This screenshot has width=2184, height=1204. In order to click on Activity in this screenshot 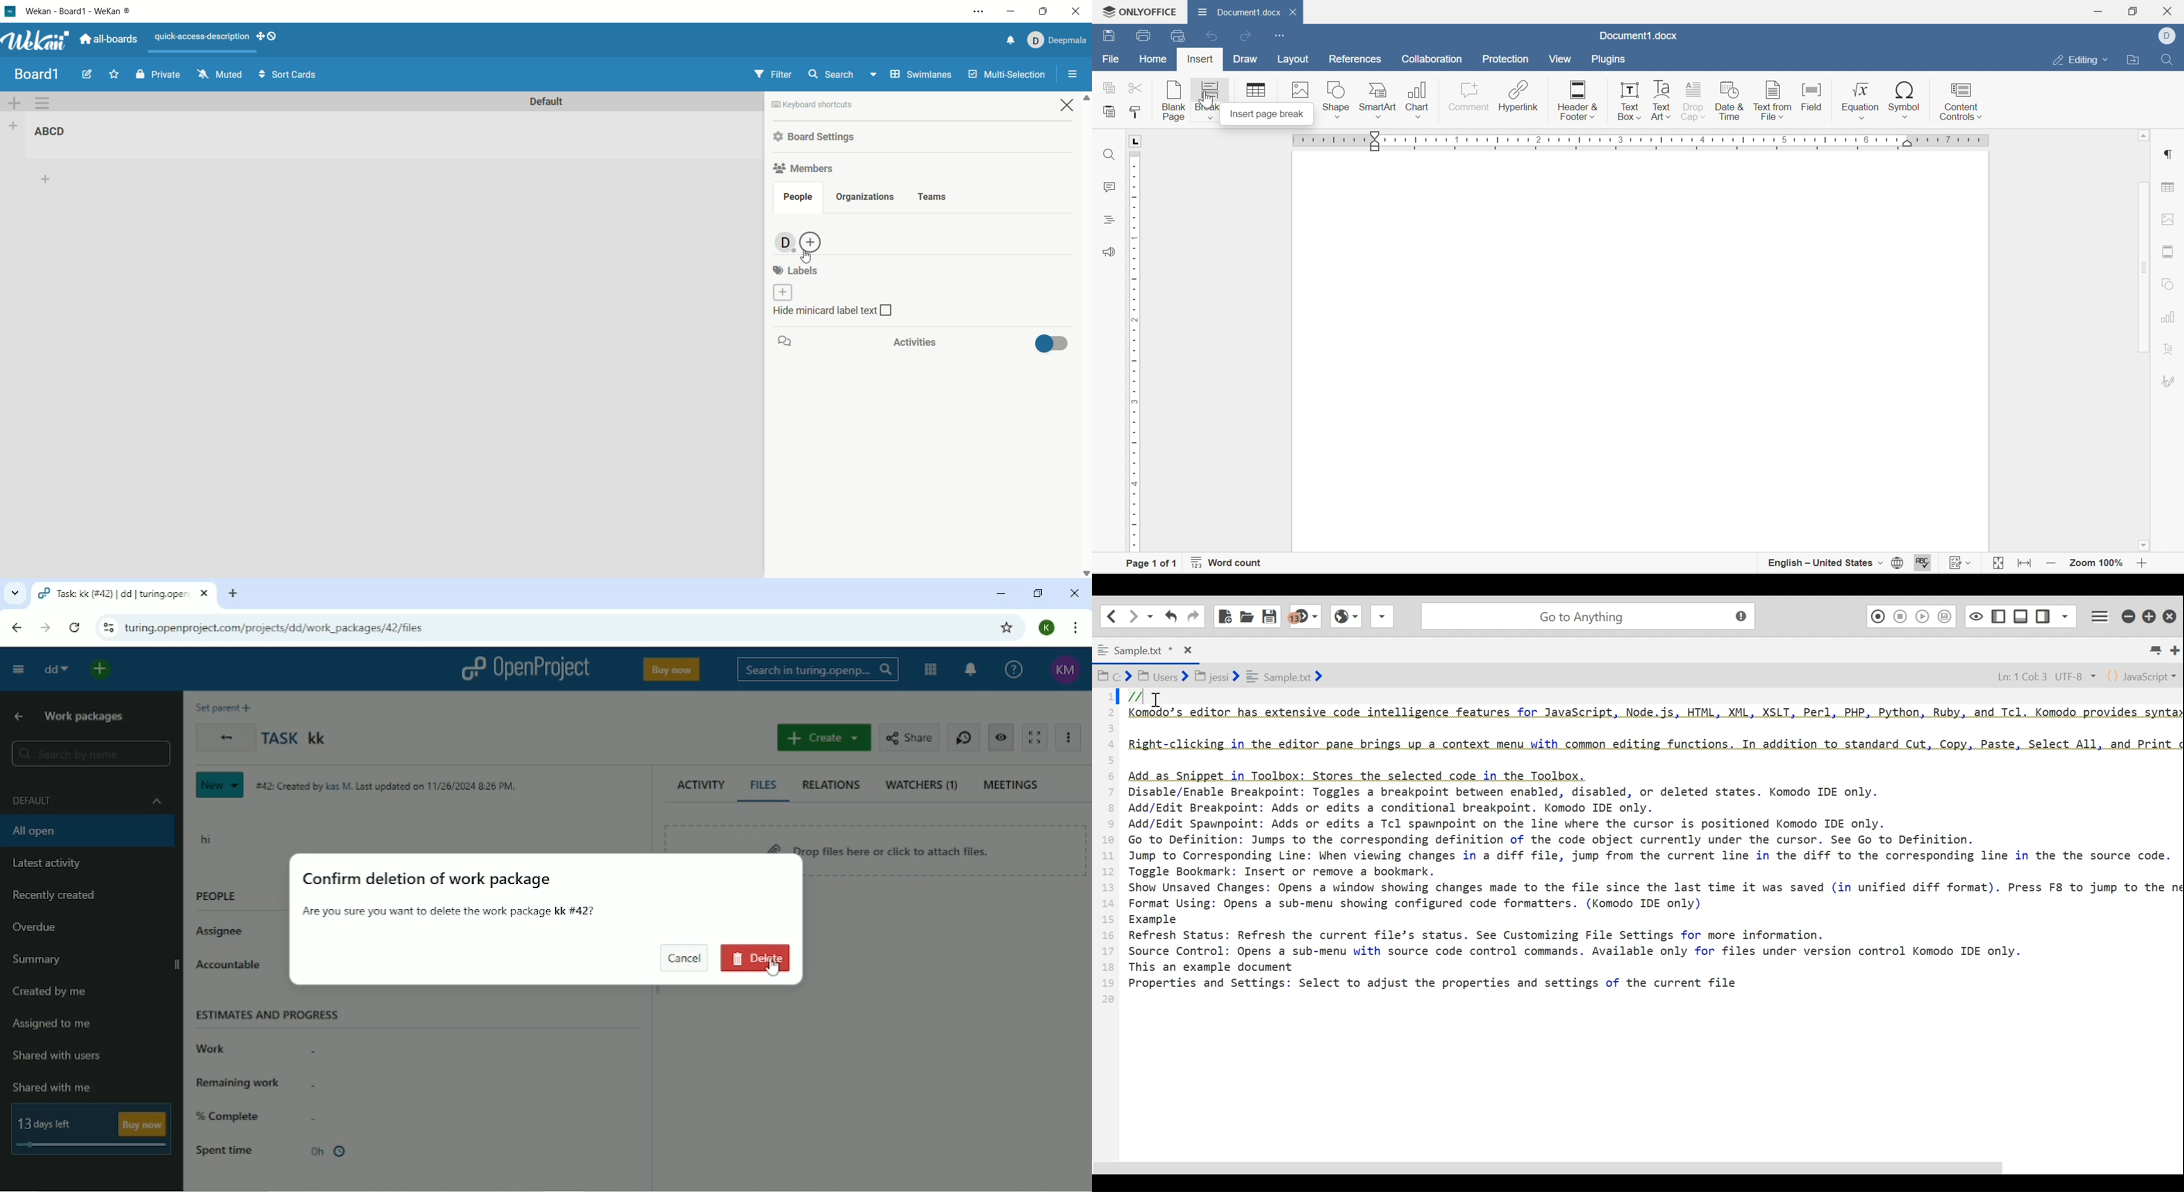, I will do `click(702, 786)`.